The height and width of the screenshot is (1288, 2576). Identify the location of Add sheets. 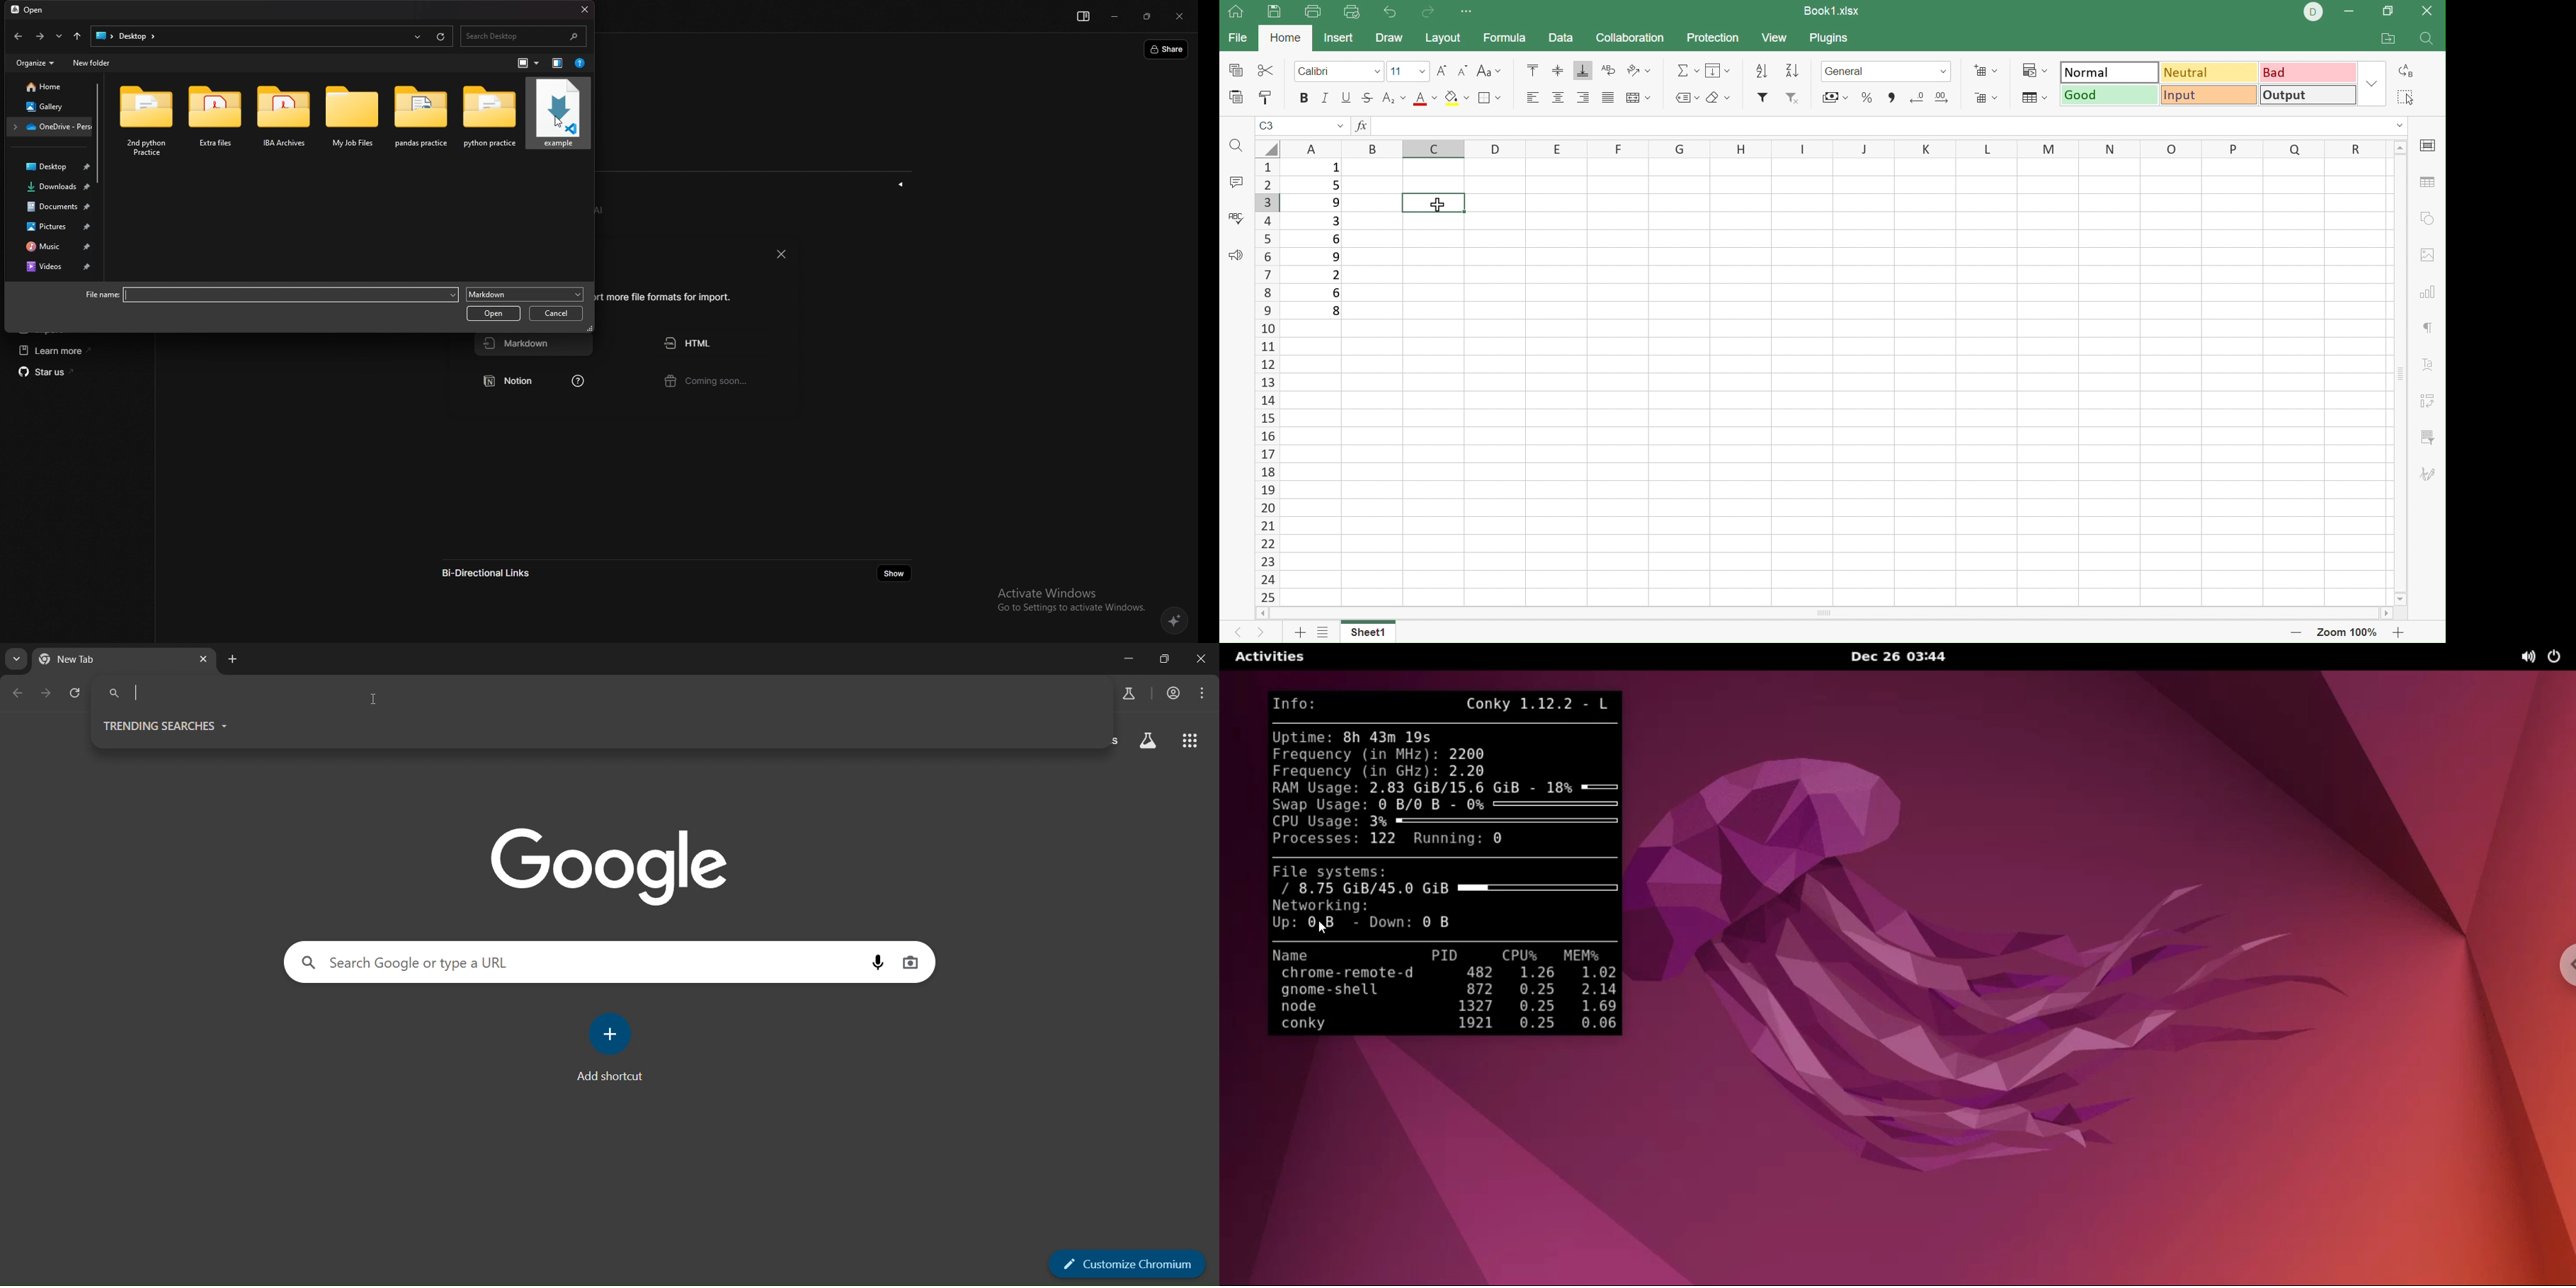
(1324, 633).